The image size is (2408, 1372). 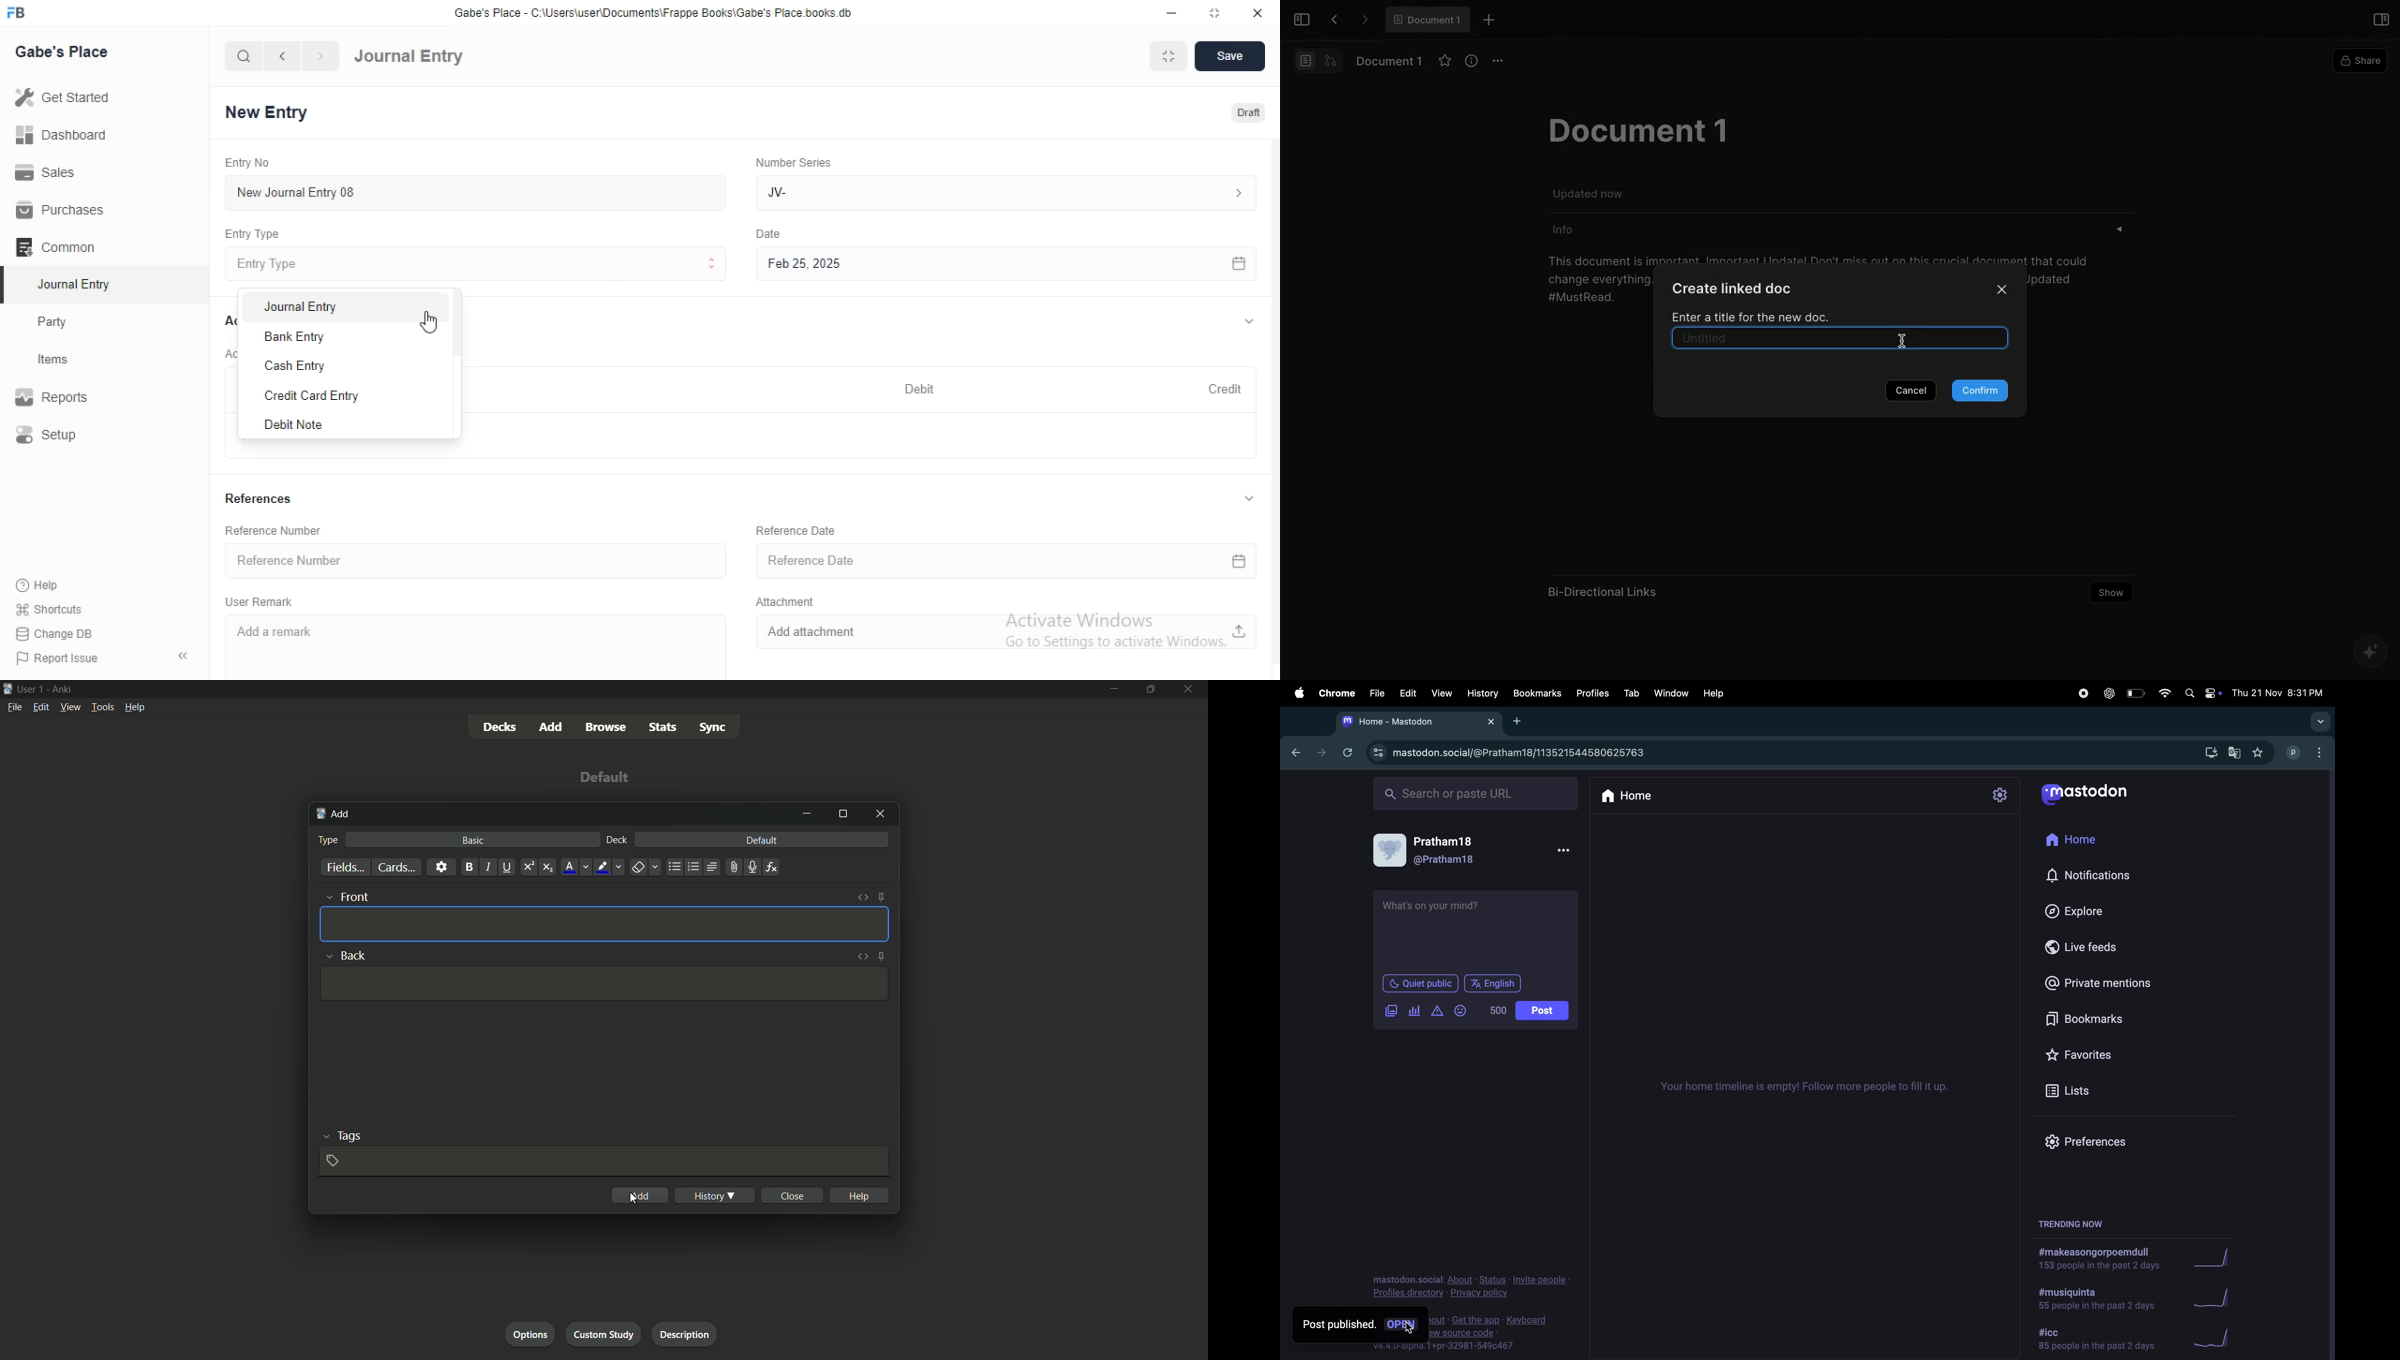 What do you see at coordinates (1392, 1011) in the screenshot?
I see `add image` at bounding box center [1392, 1011].